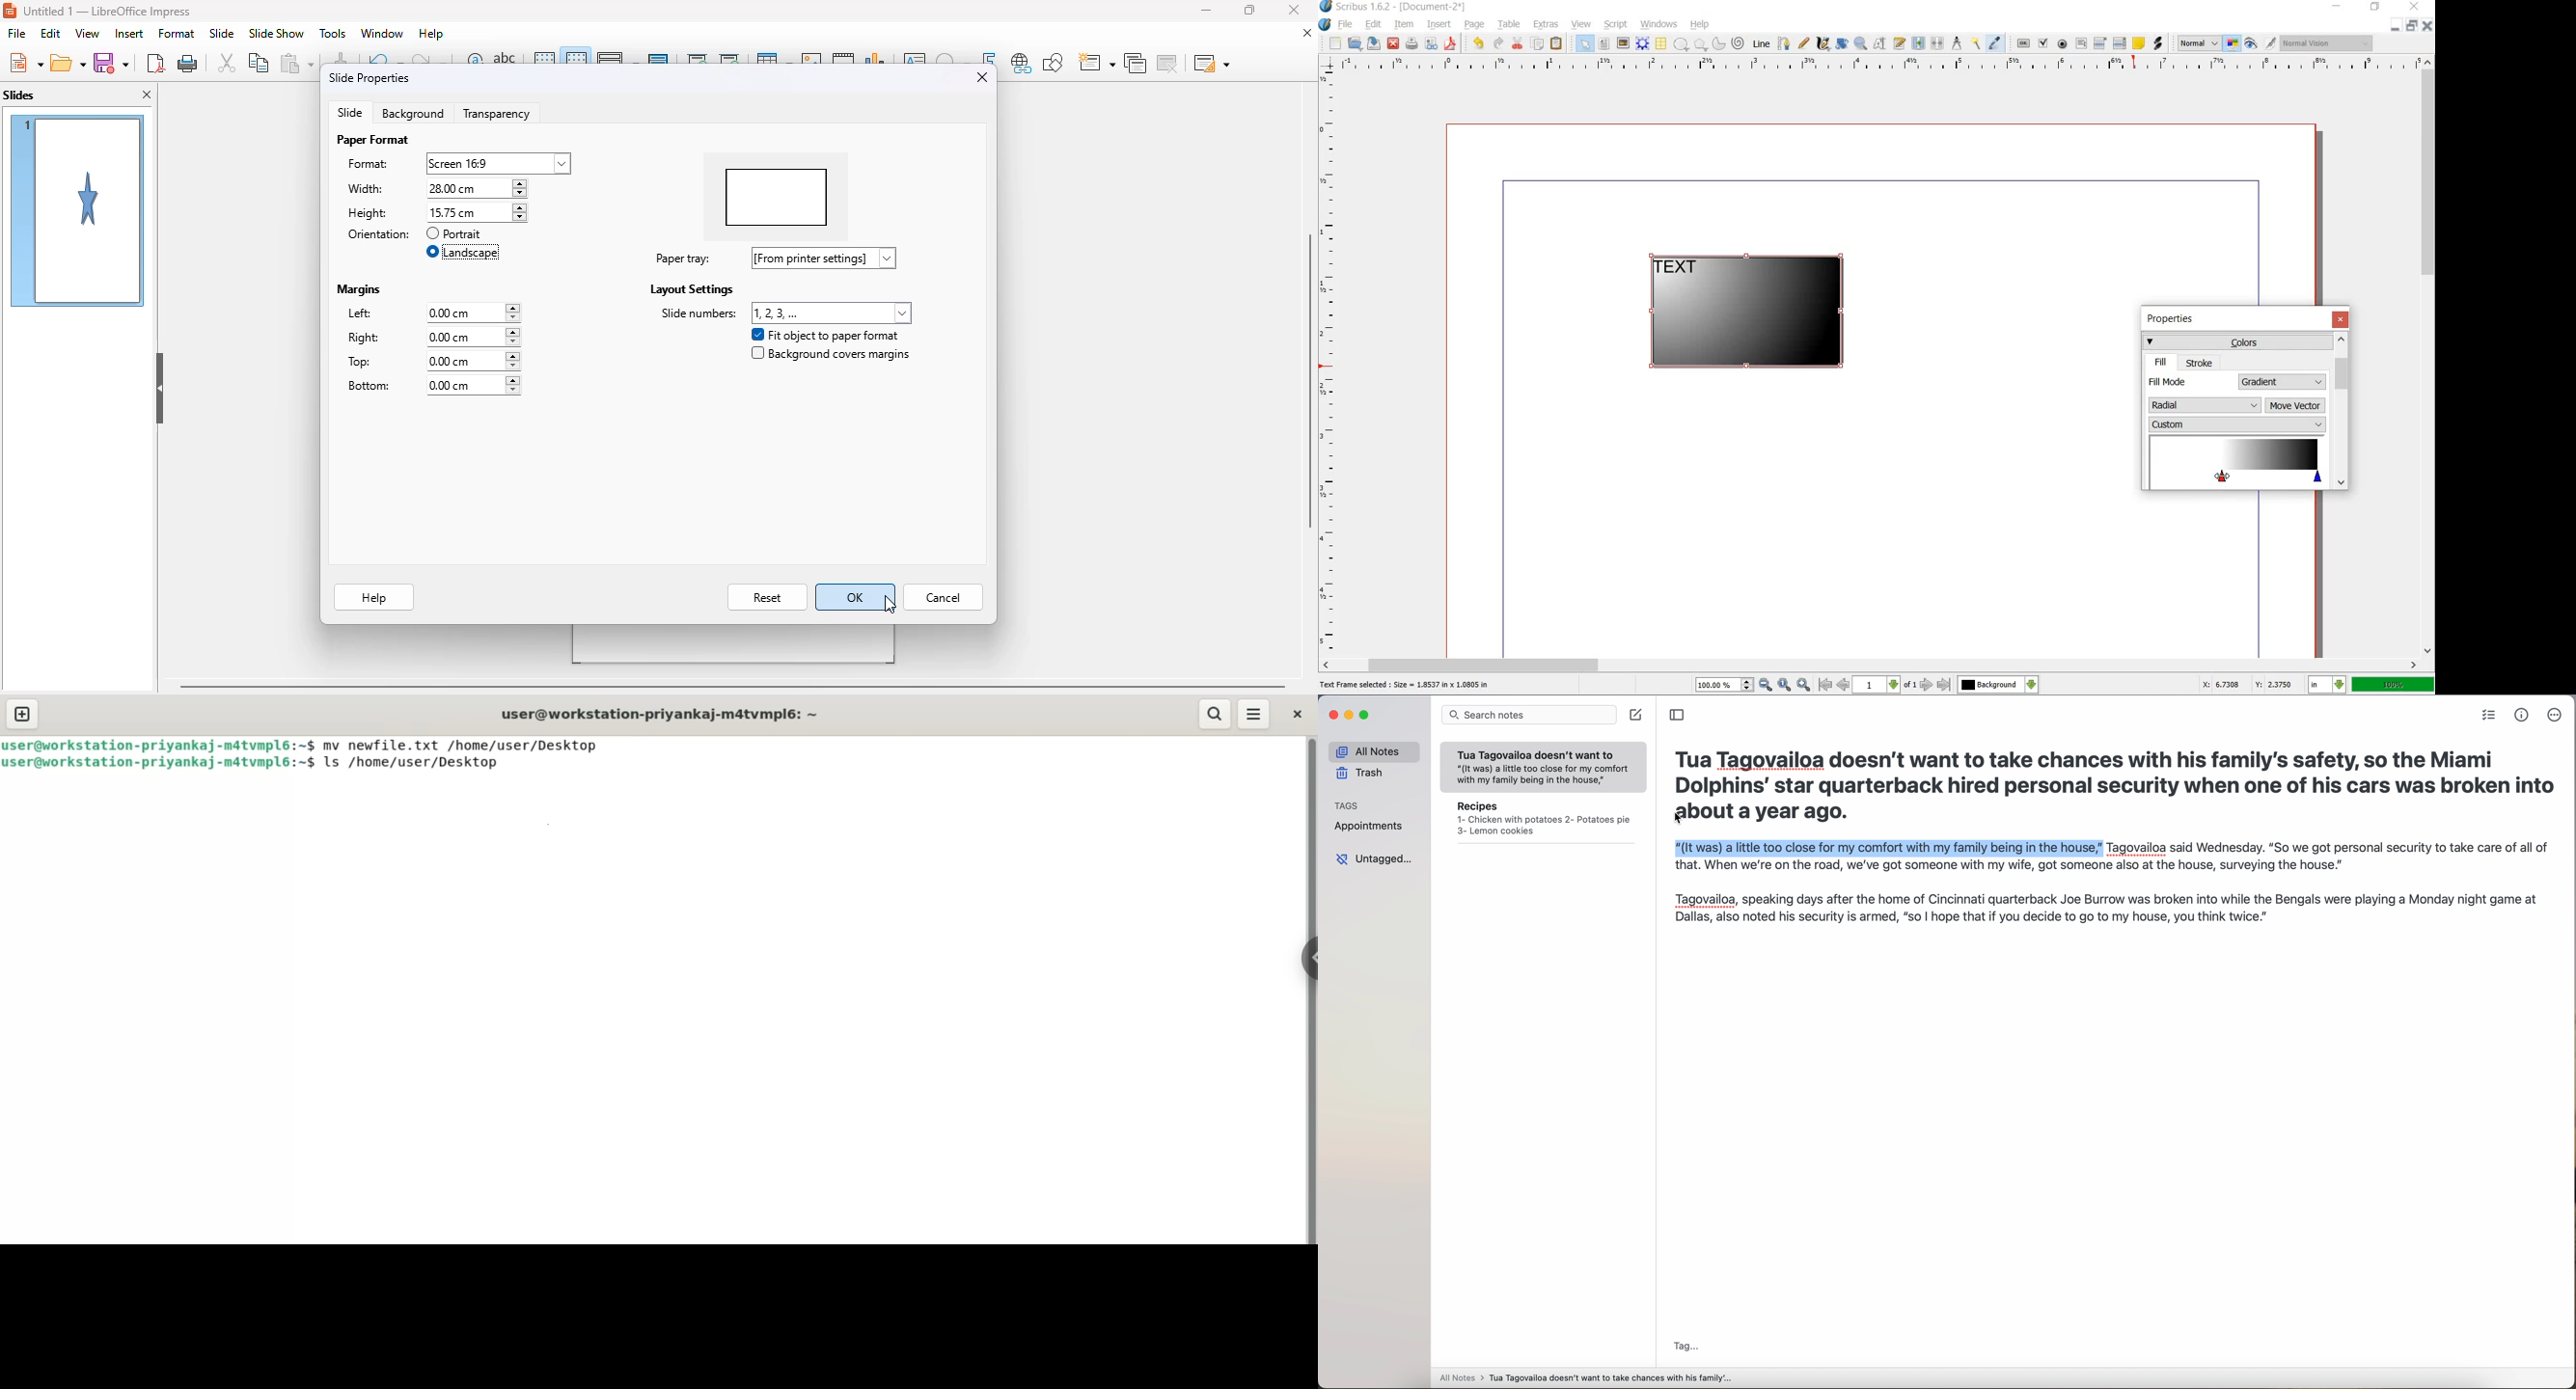 The width and height of the screenshot is (2576, 1400). I want to click on minimize Simplenote, so click(1350, 715).